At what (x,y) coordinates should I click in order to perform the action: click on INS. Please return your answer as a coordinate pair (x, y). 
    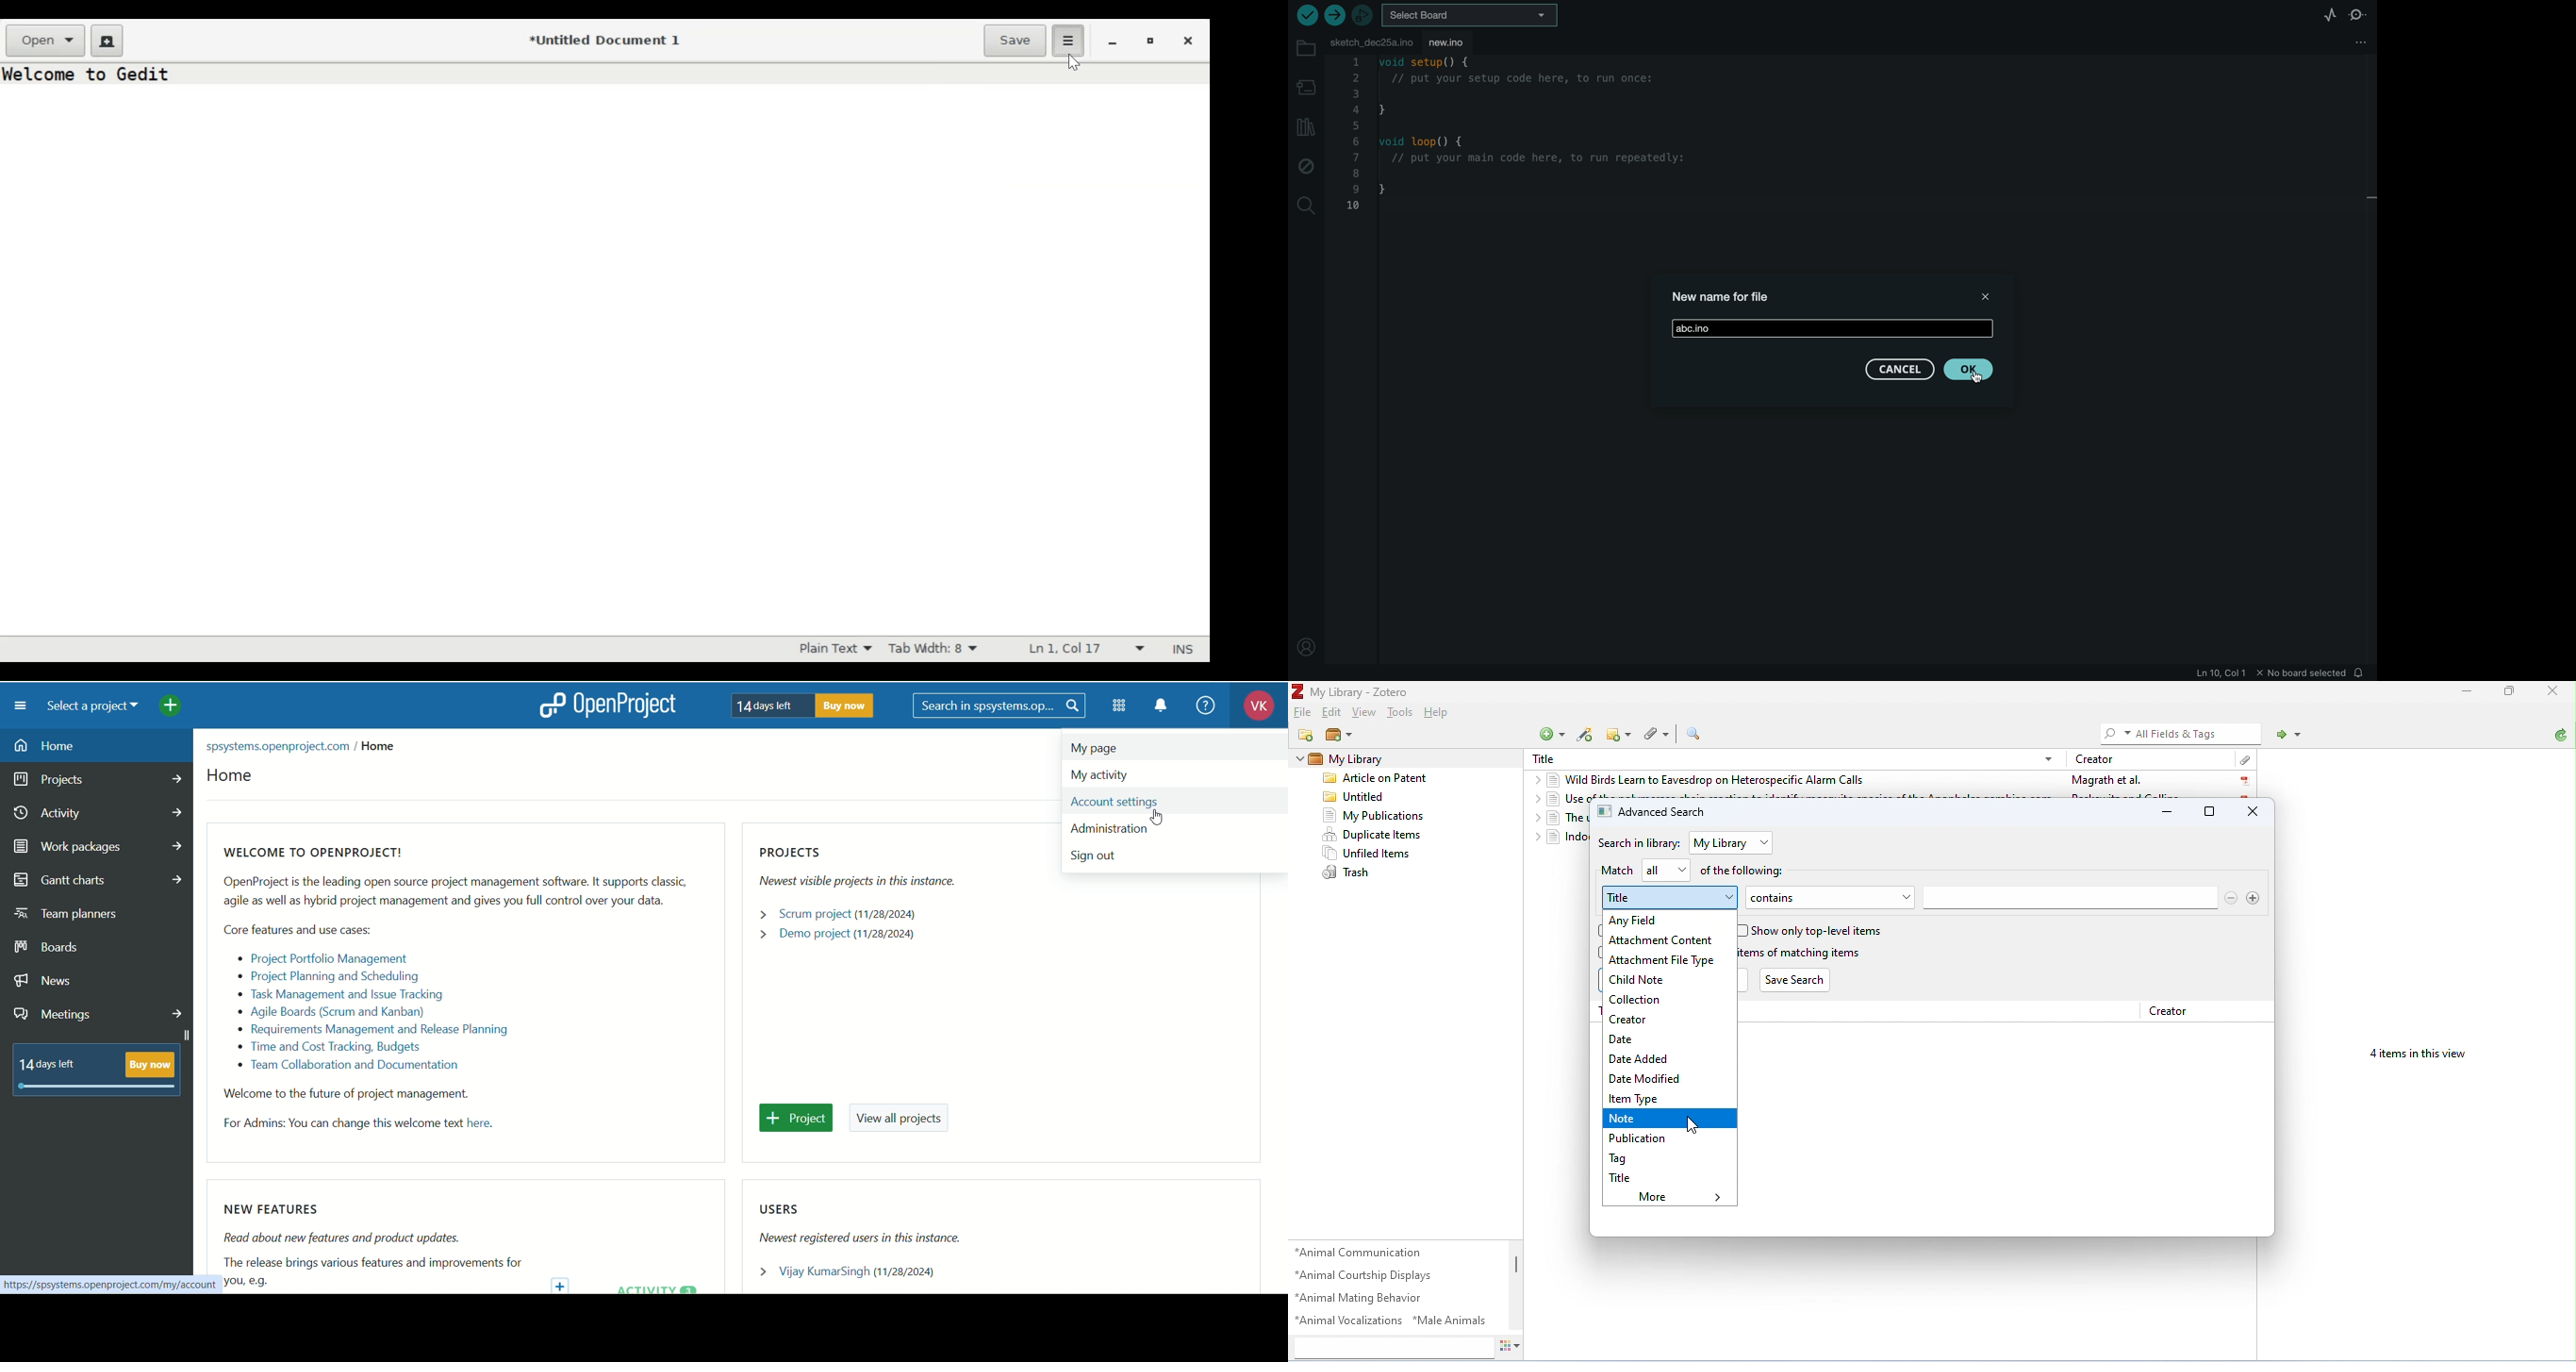
    Looking at the image, I should click on (1181, 649).